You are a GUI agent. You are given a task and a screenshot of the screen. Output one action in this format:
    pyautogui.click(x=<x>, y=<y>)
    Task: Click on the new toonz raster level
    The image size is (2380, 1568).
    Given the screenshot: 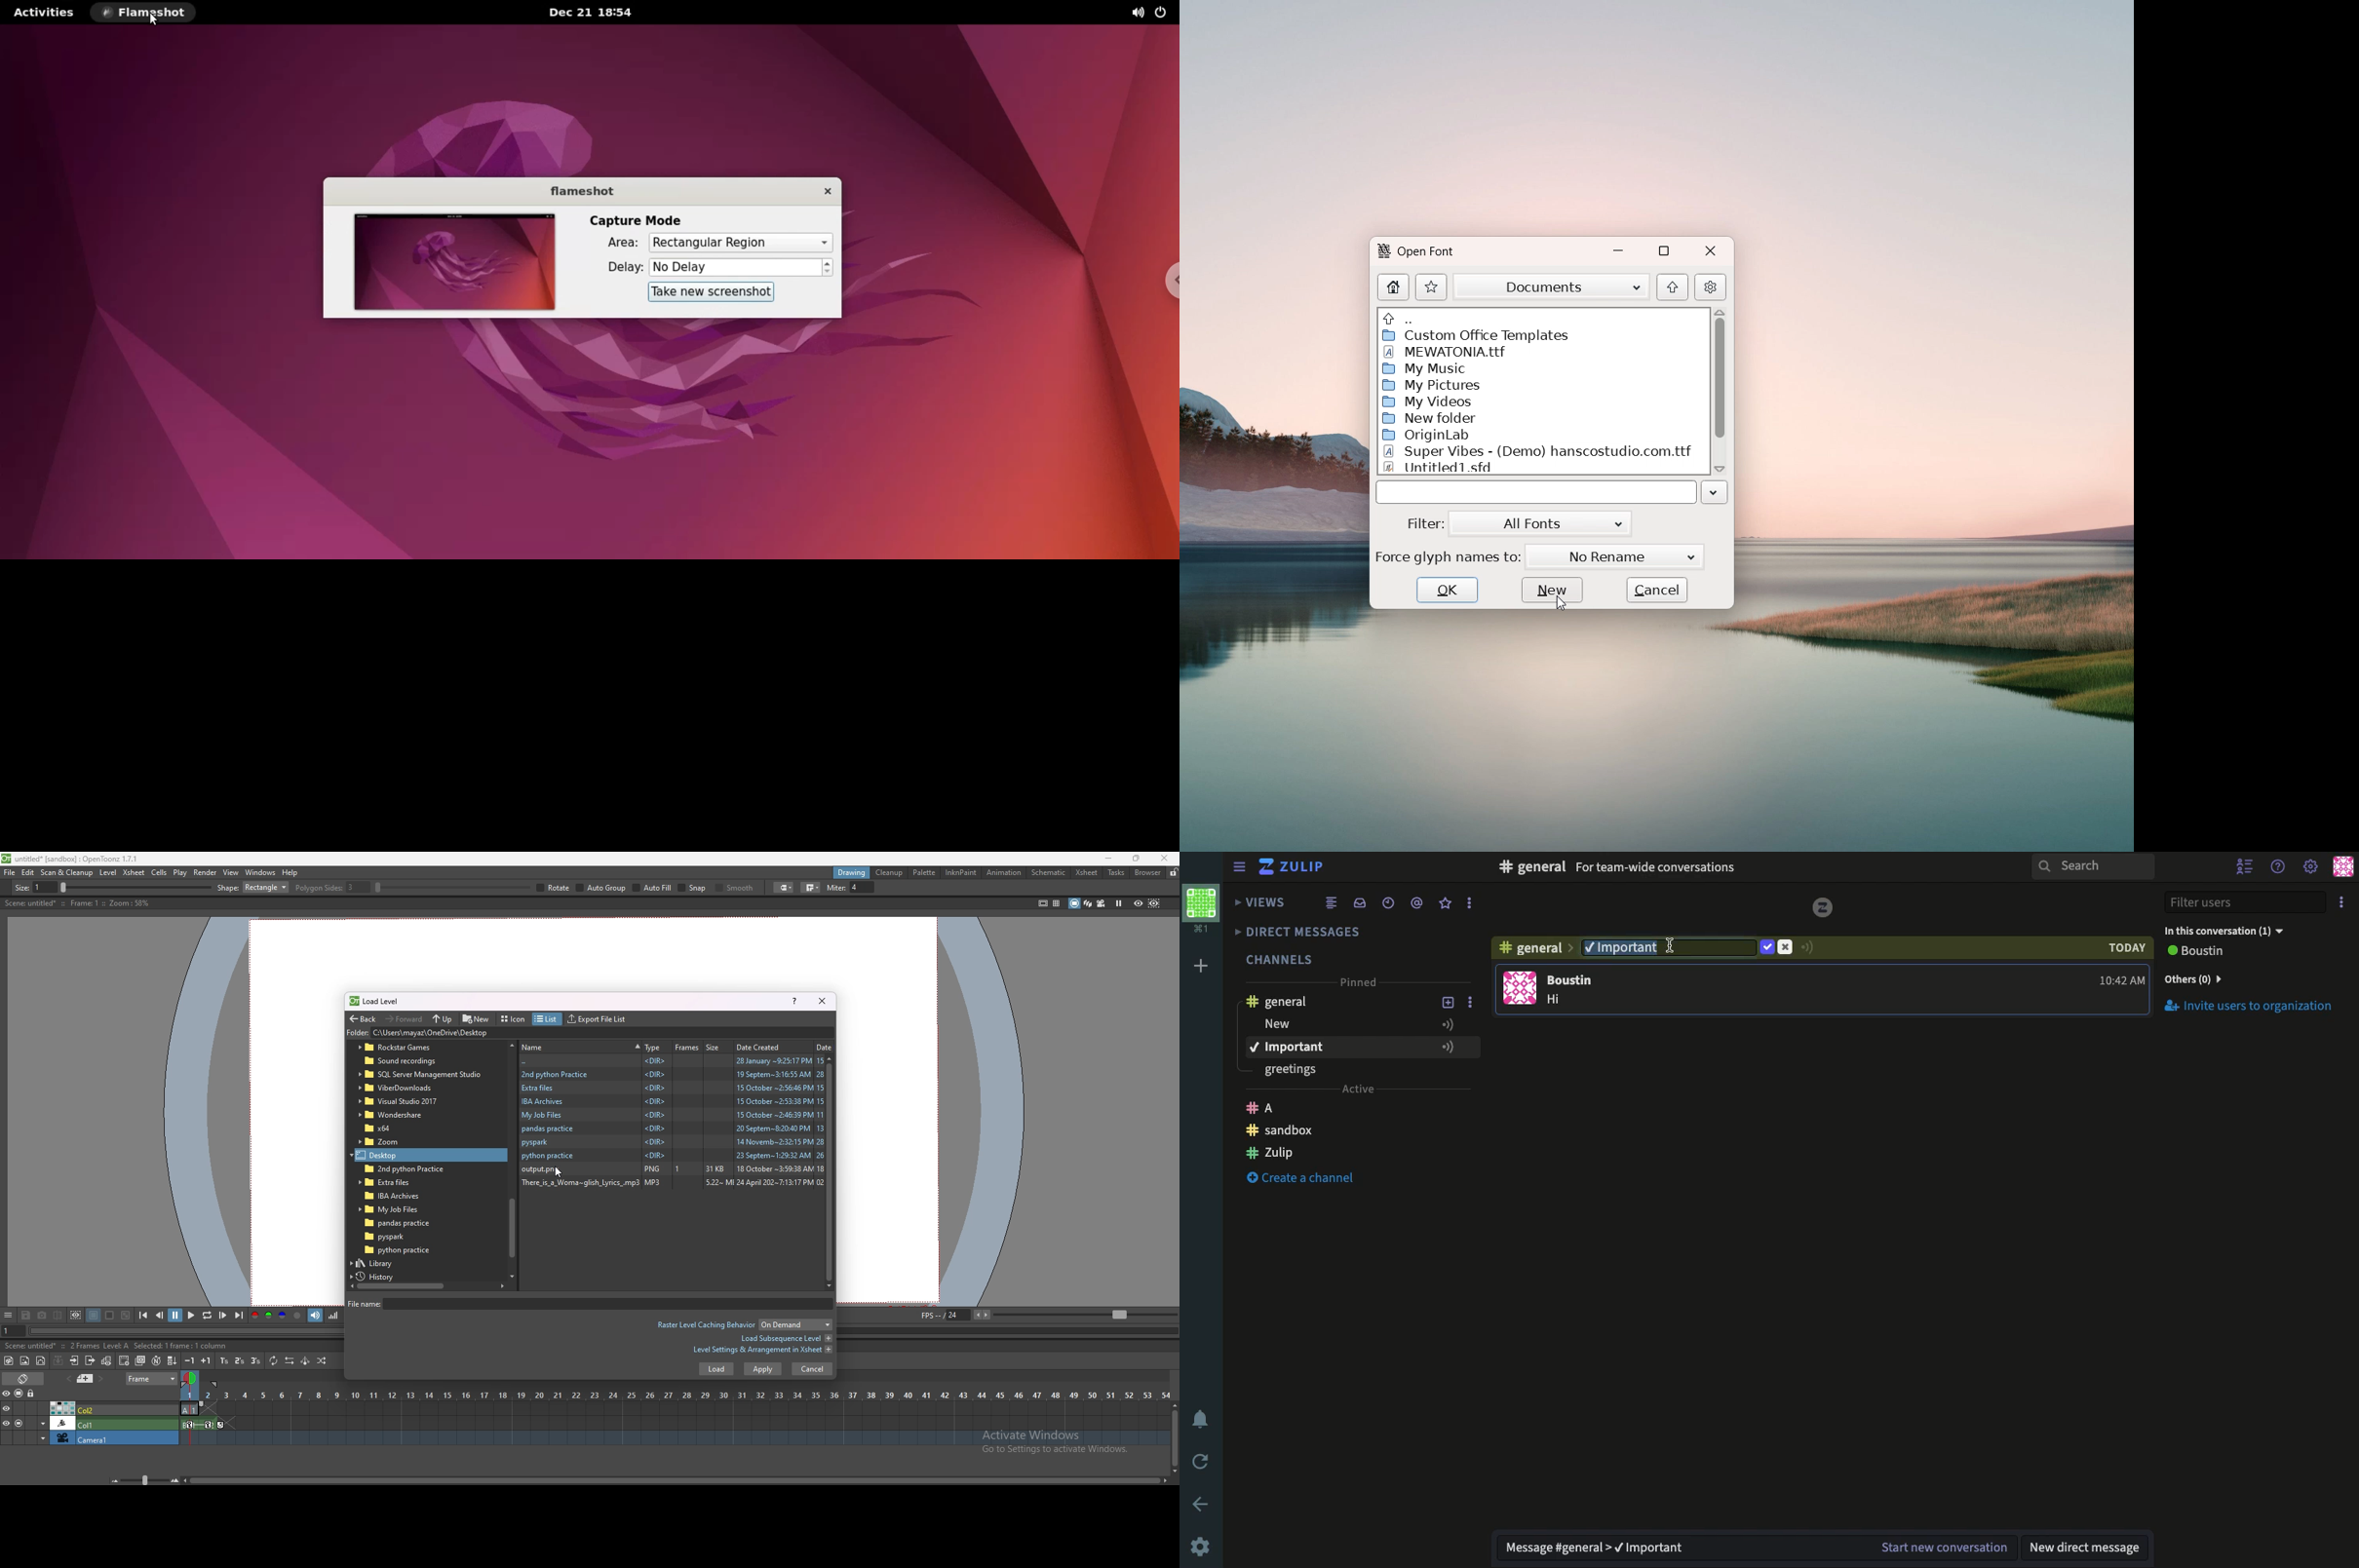 What is the action you would take?
    pyautogui.click(x=9, y=1361)
    